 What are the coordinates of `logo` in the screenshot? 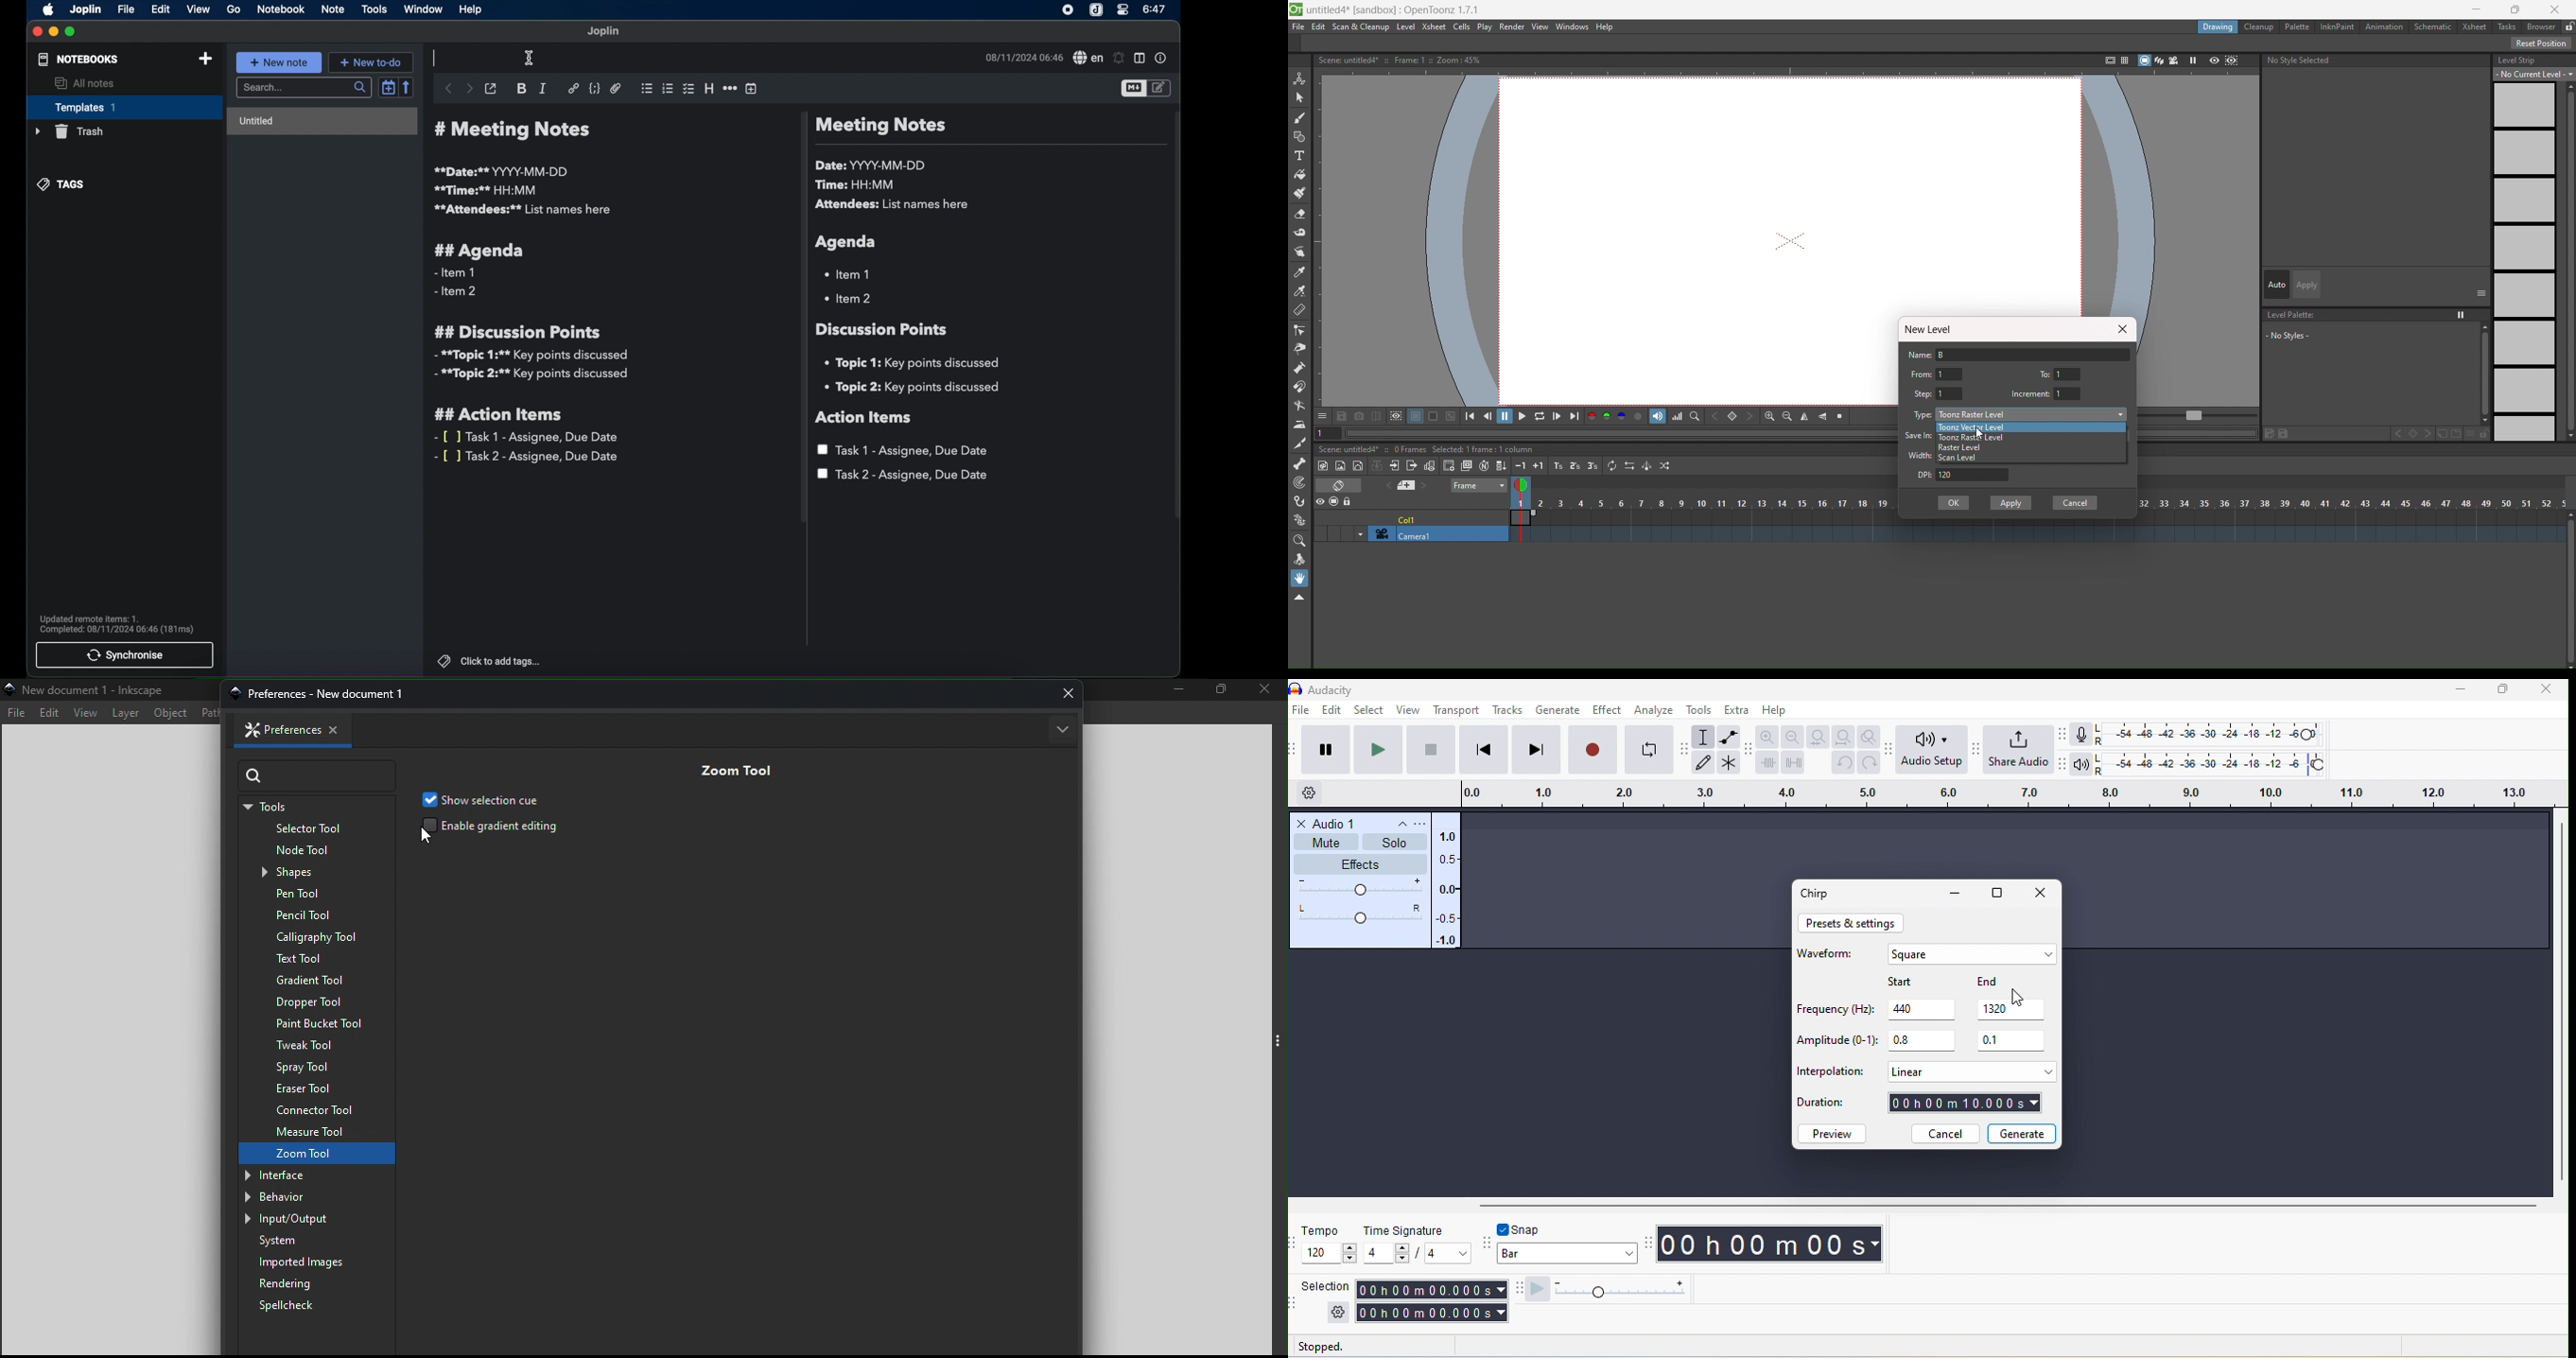 It's located at (1296, 10).